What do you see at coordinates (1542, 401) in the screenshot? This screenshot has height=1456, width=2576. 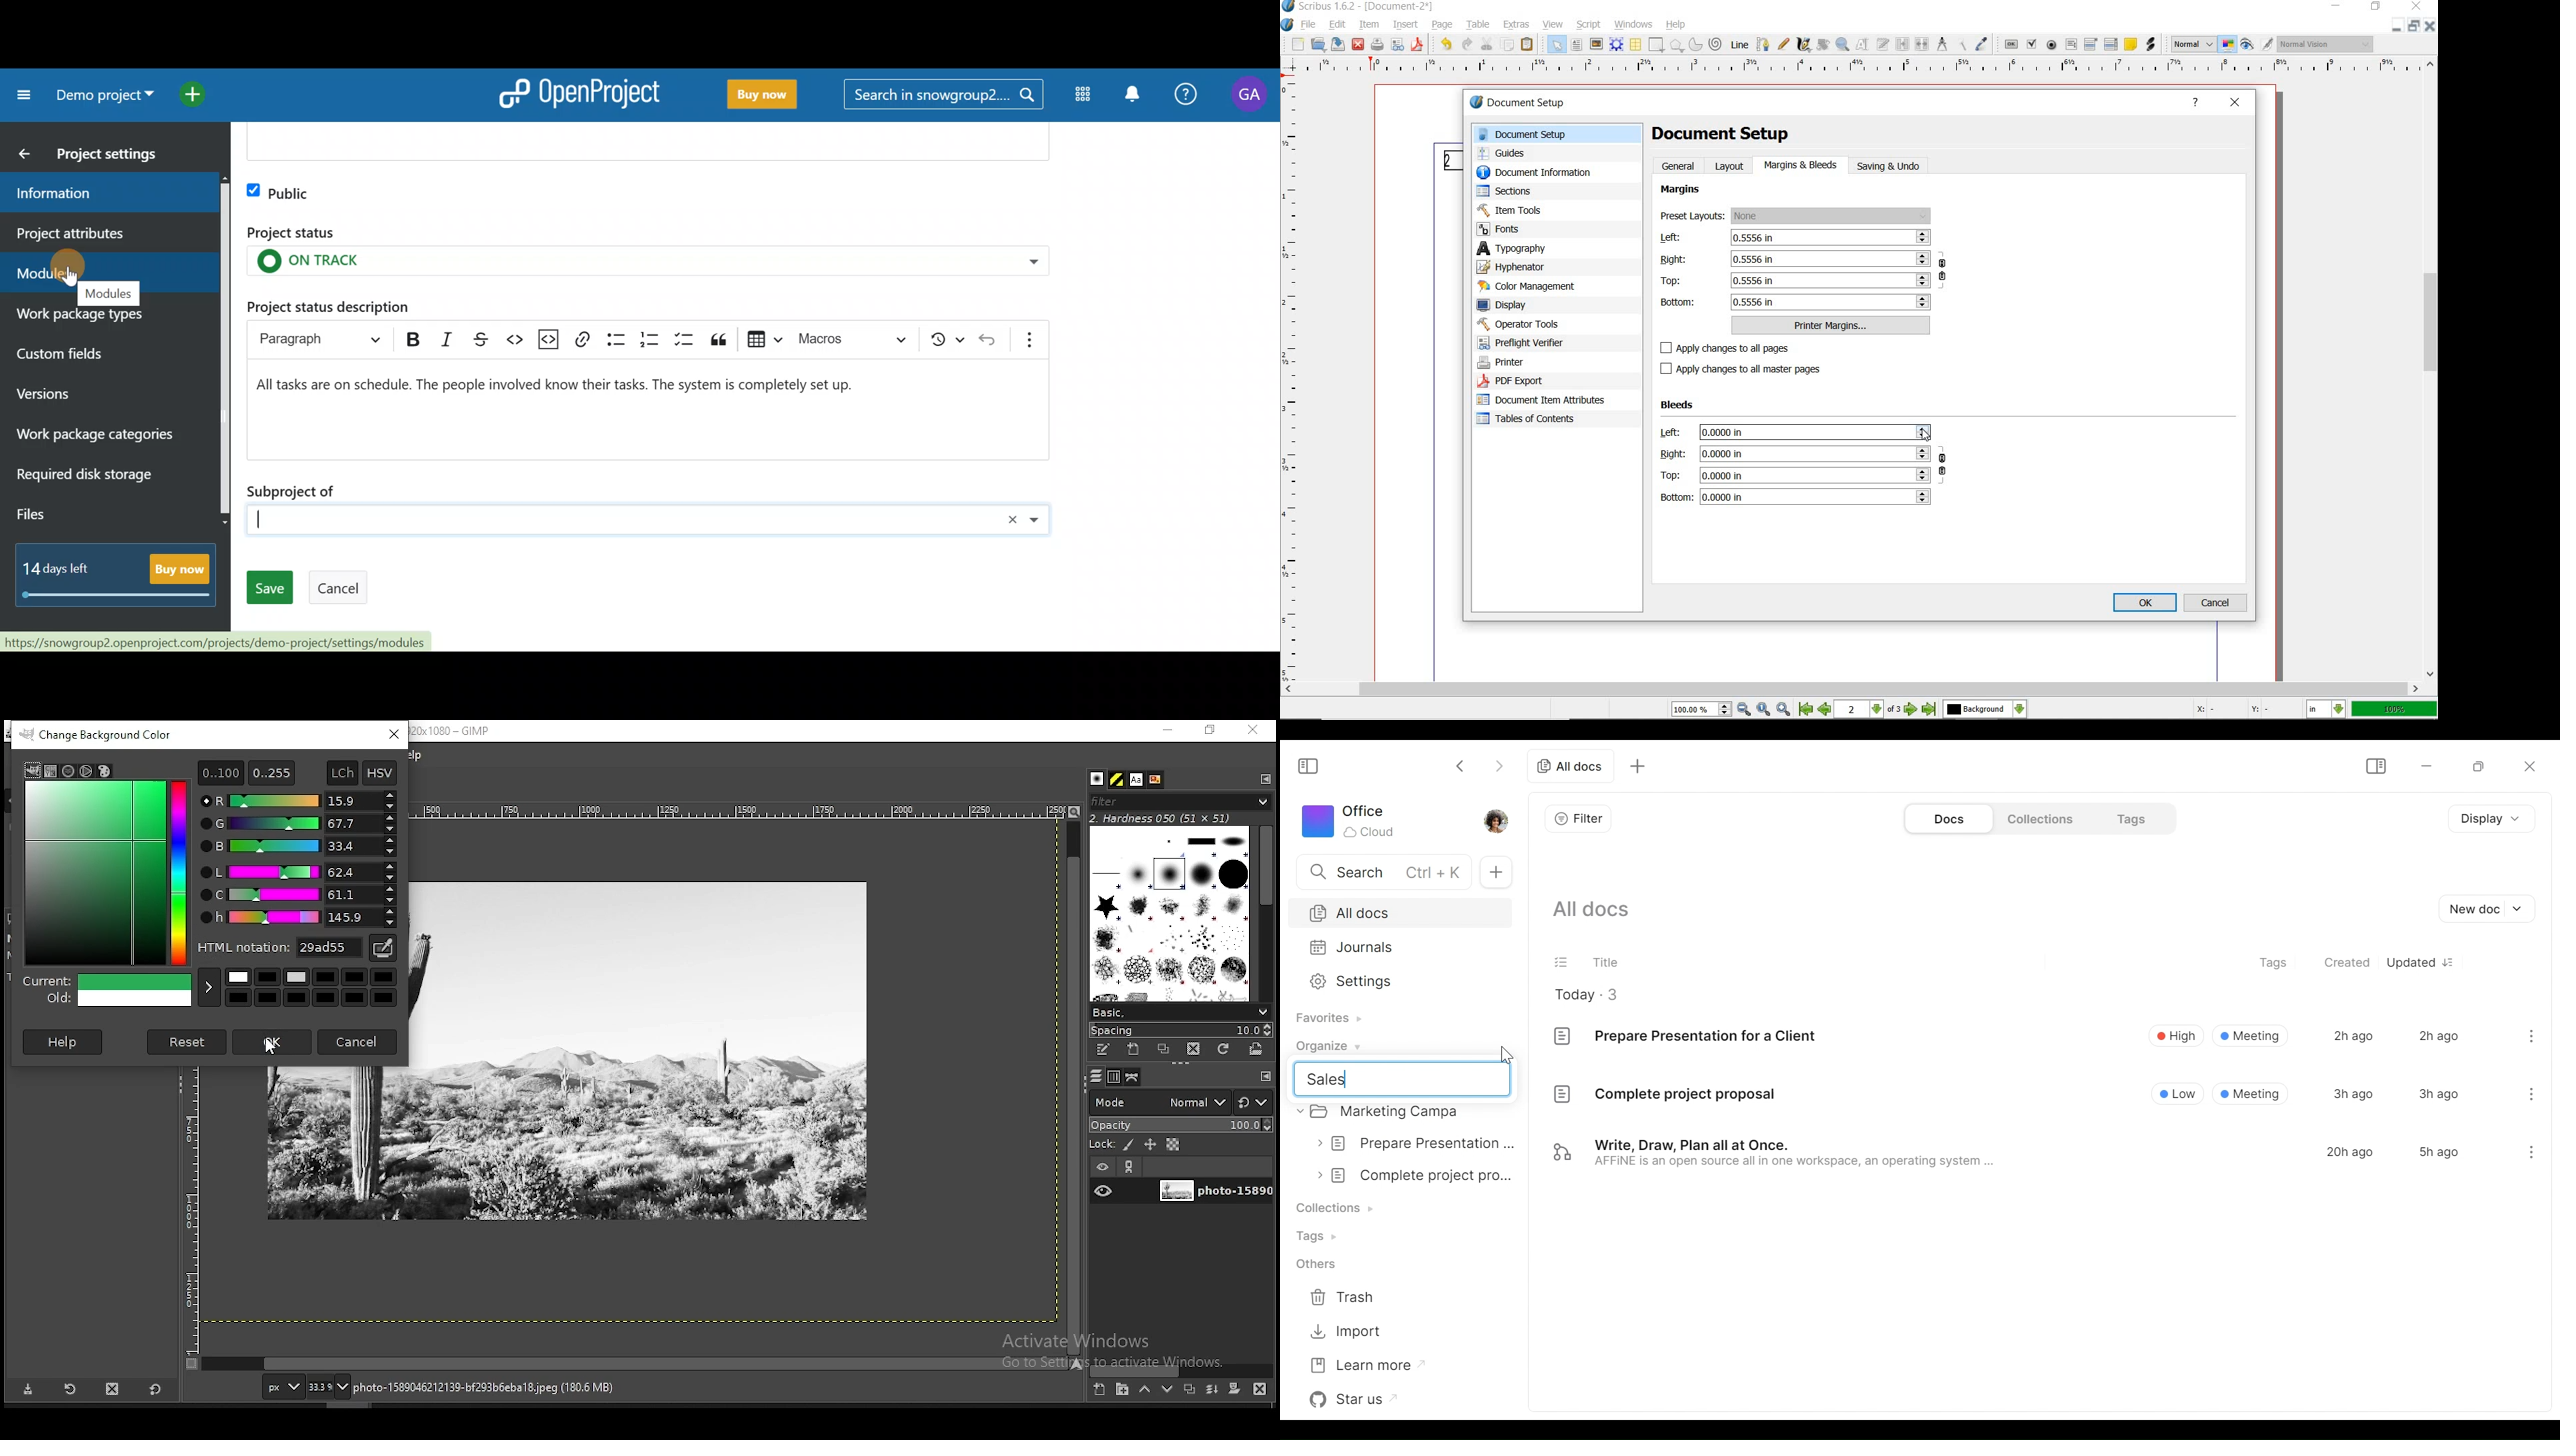 I see `document item attributes` at bounding box center [1542, 401].